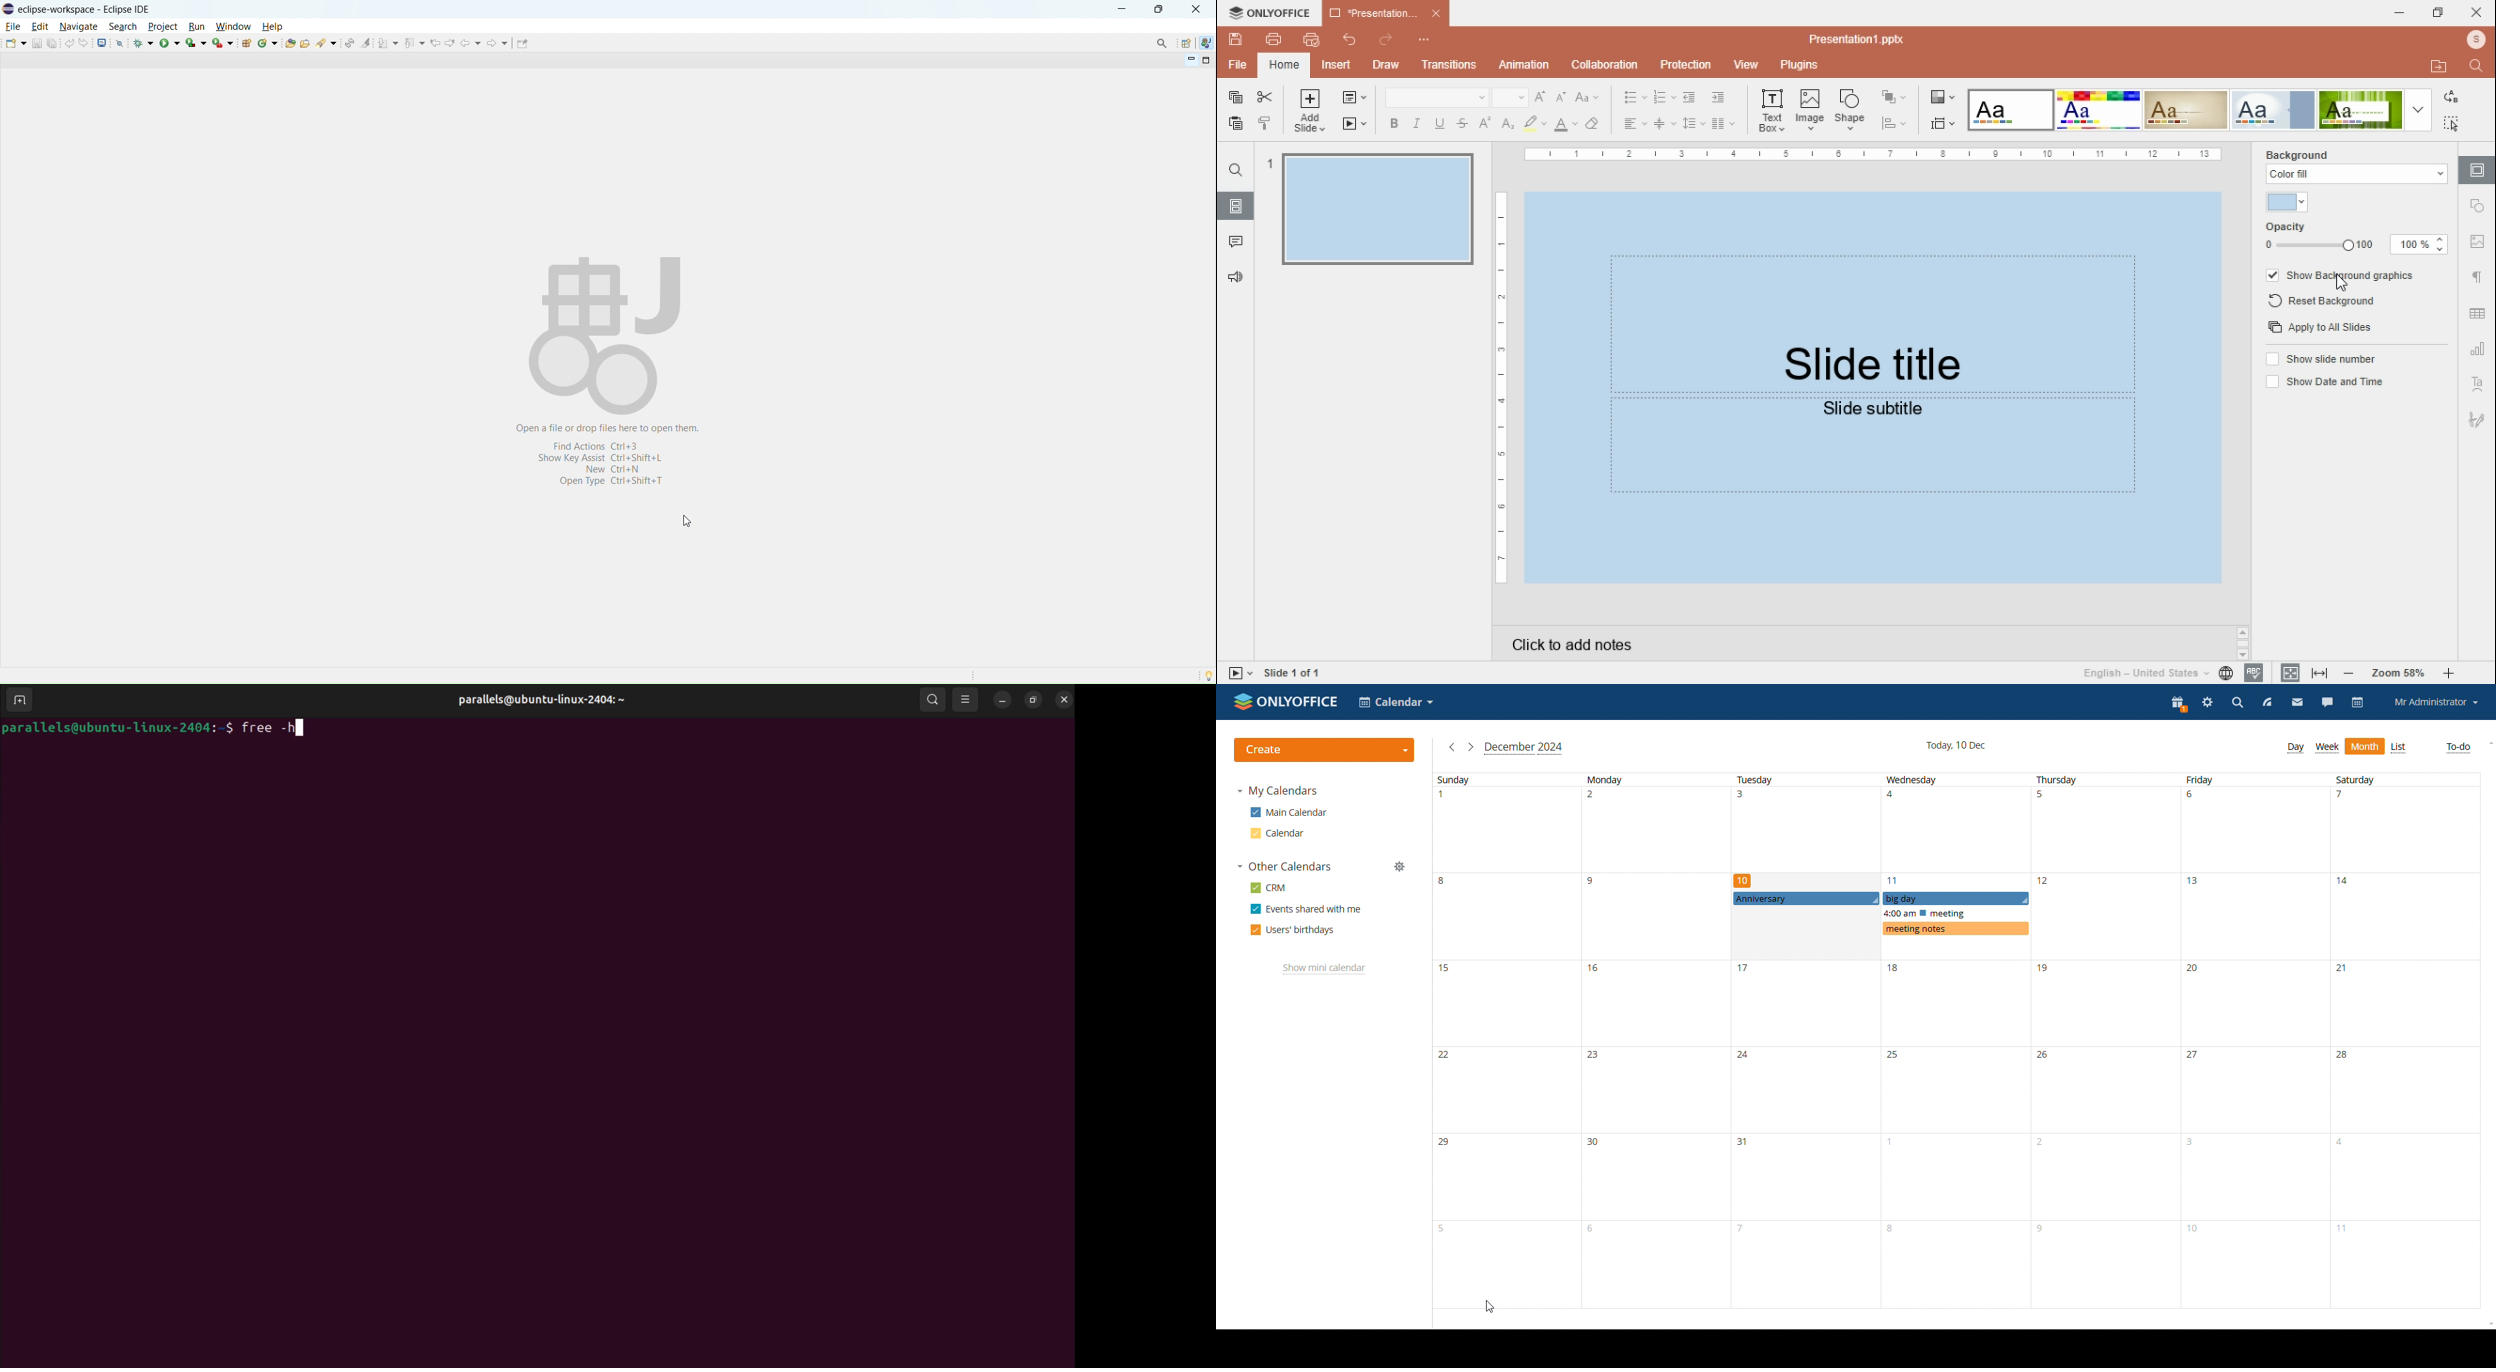 The image size is (2520, 1372). Describe the element at coordinates (1274, 39) in the screenshot. I see `print file` at that location.